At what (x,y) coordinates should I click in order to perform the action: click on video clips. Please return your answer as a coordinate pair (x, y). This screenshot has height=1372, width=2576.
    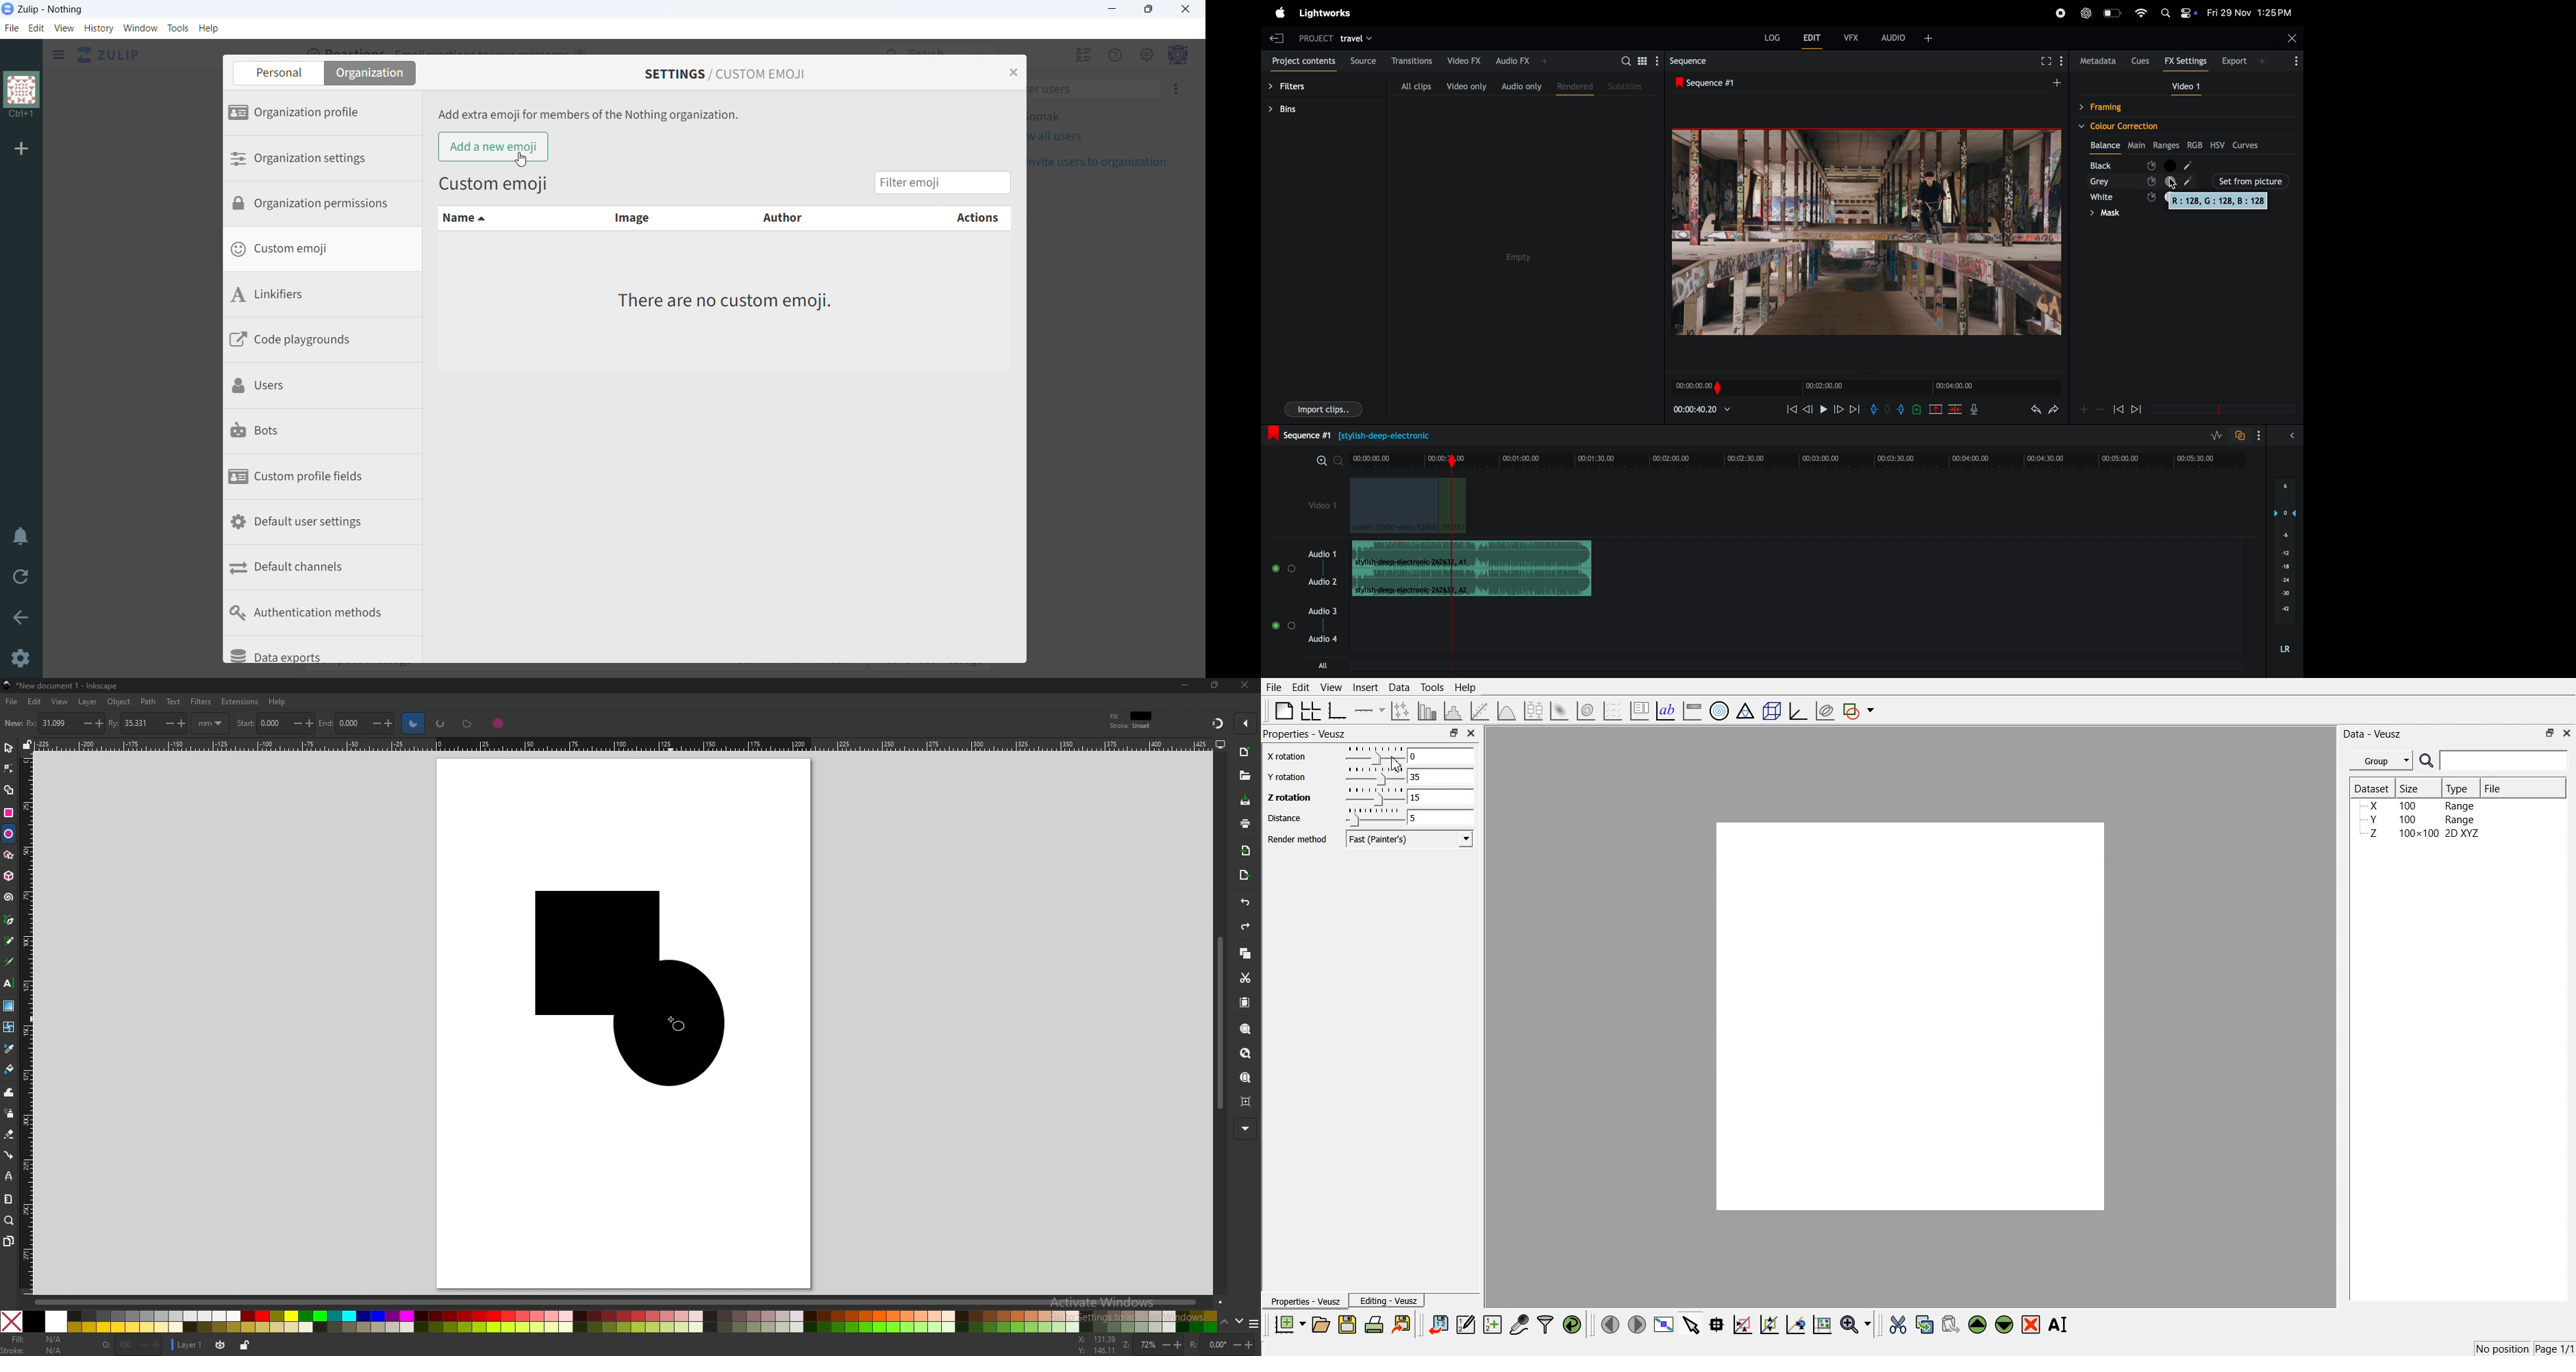
    Looking at the image, I should click on (1407, 506).